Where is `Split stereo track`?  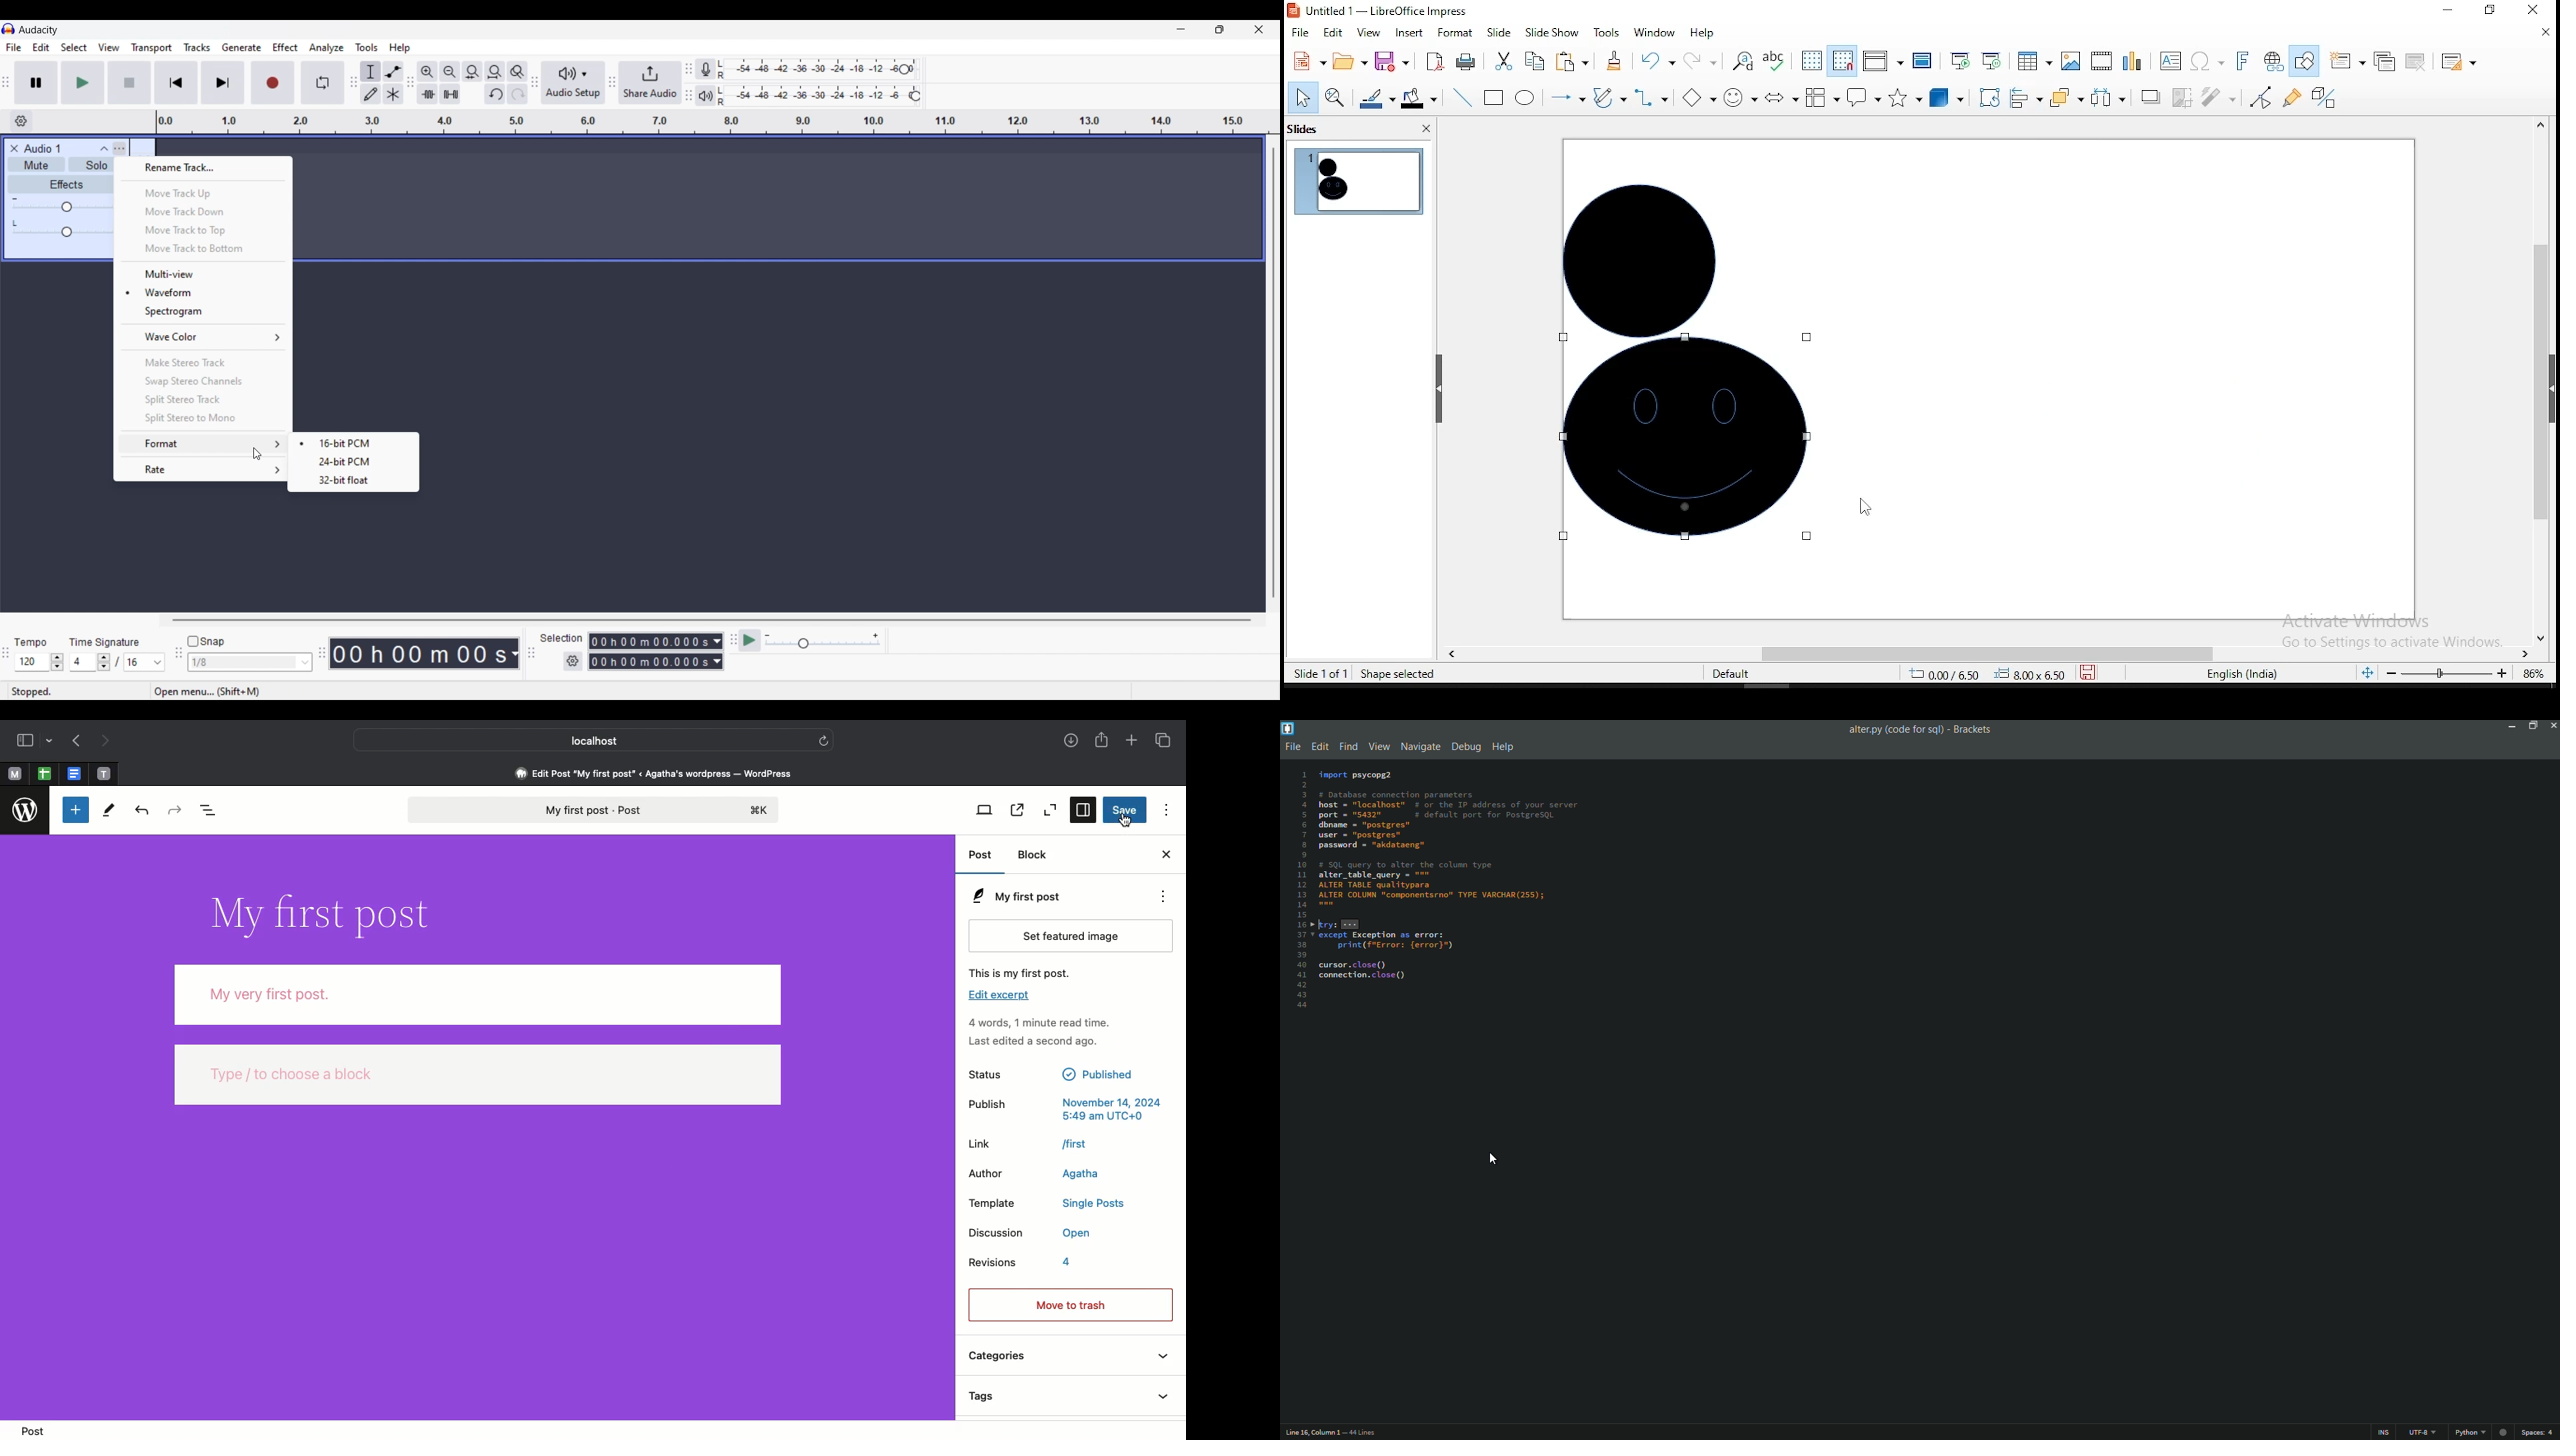
Split stereo track is located at coordinates (203, 399).